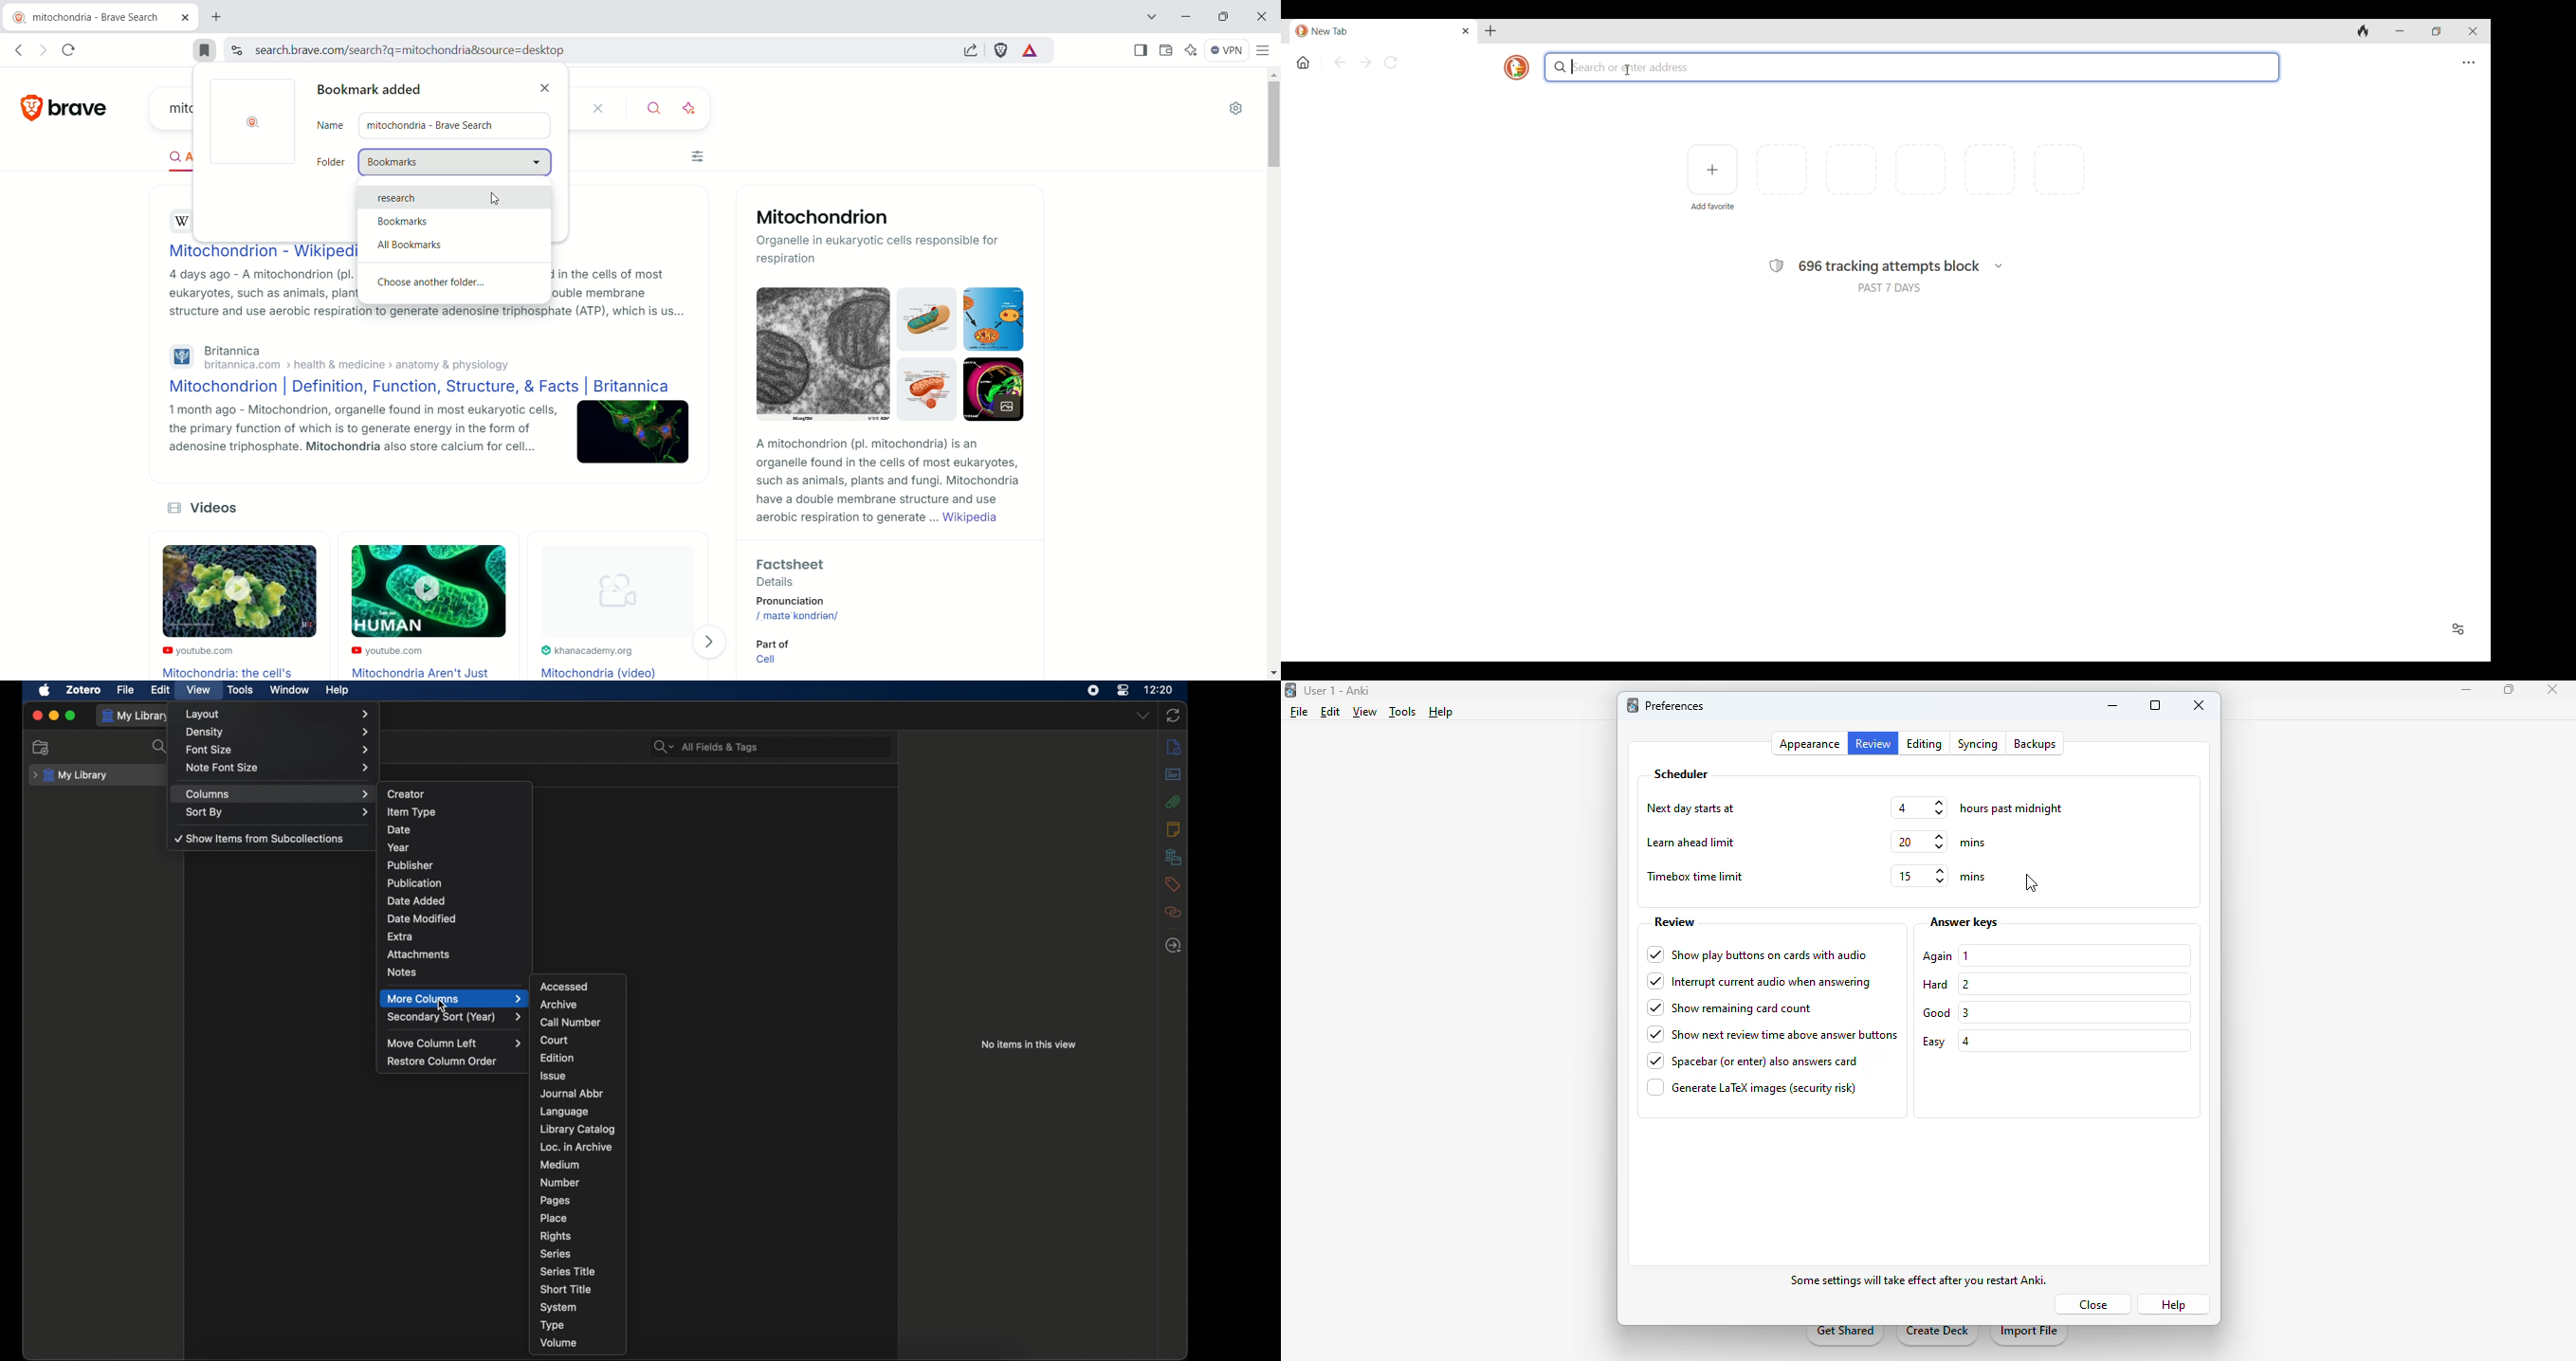 The width and height of the screenshot is (2576, 1372). What do you see at coordinates (1934, 1043) in the screenshot?
I see `easy` at bounding box center [1934, 1043].